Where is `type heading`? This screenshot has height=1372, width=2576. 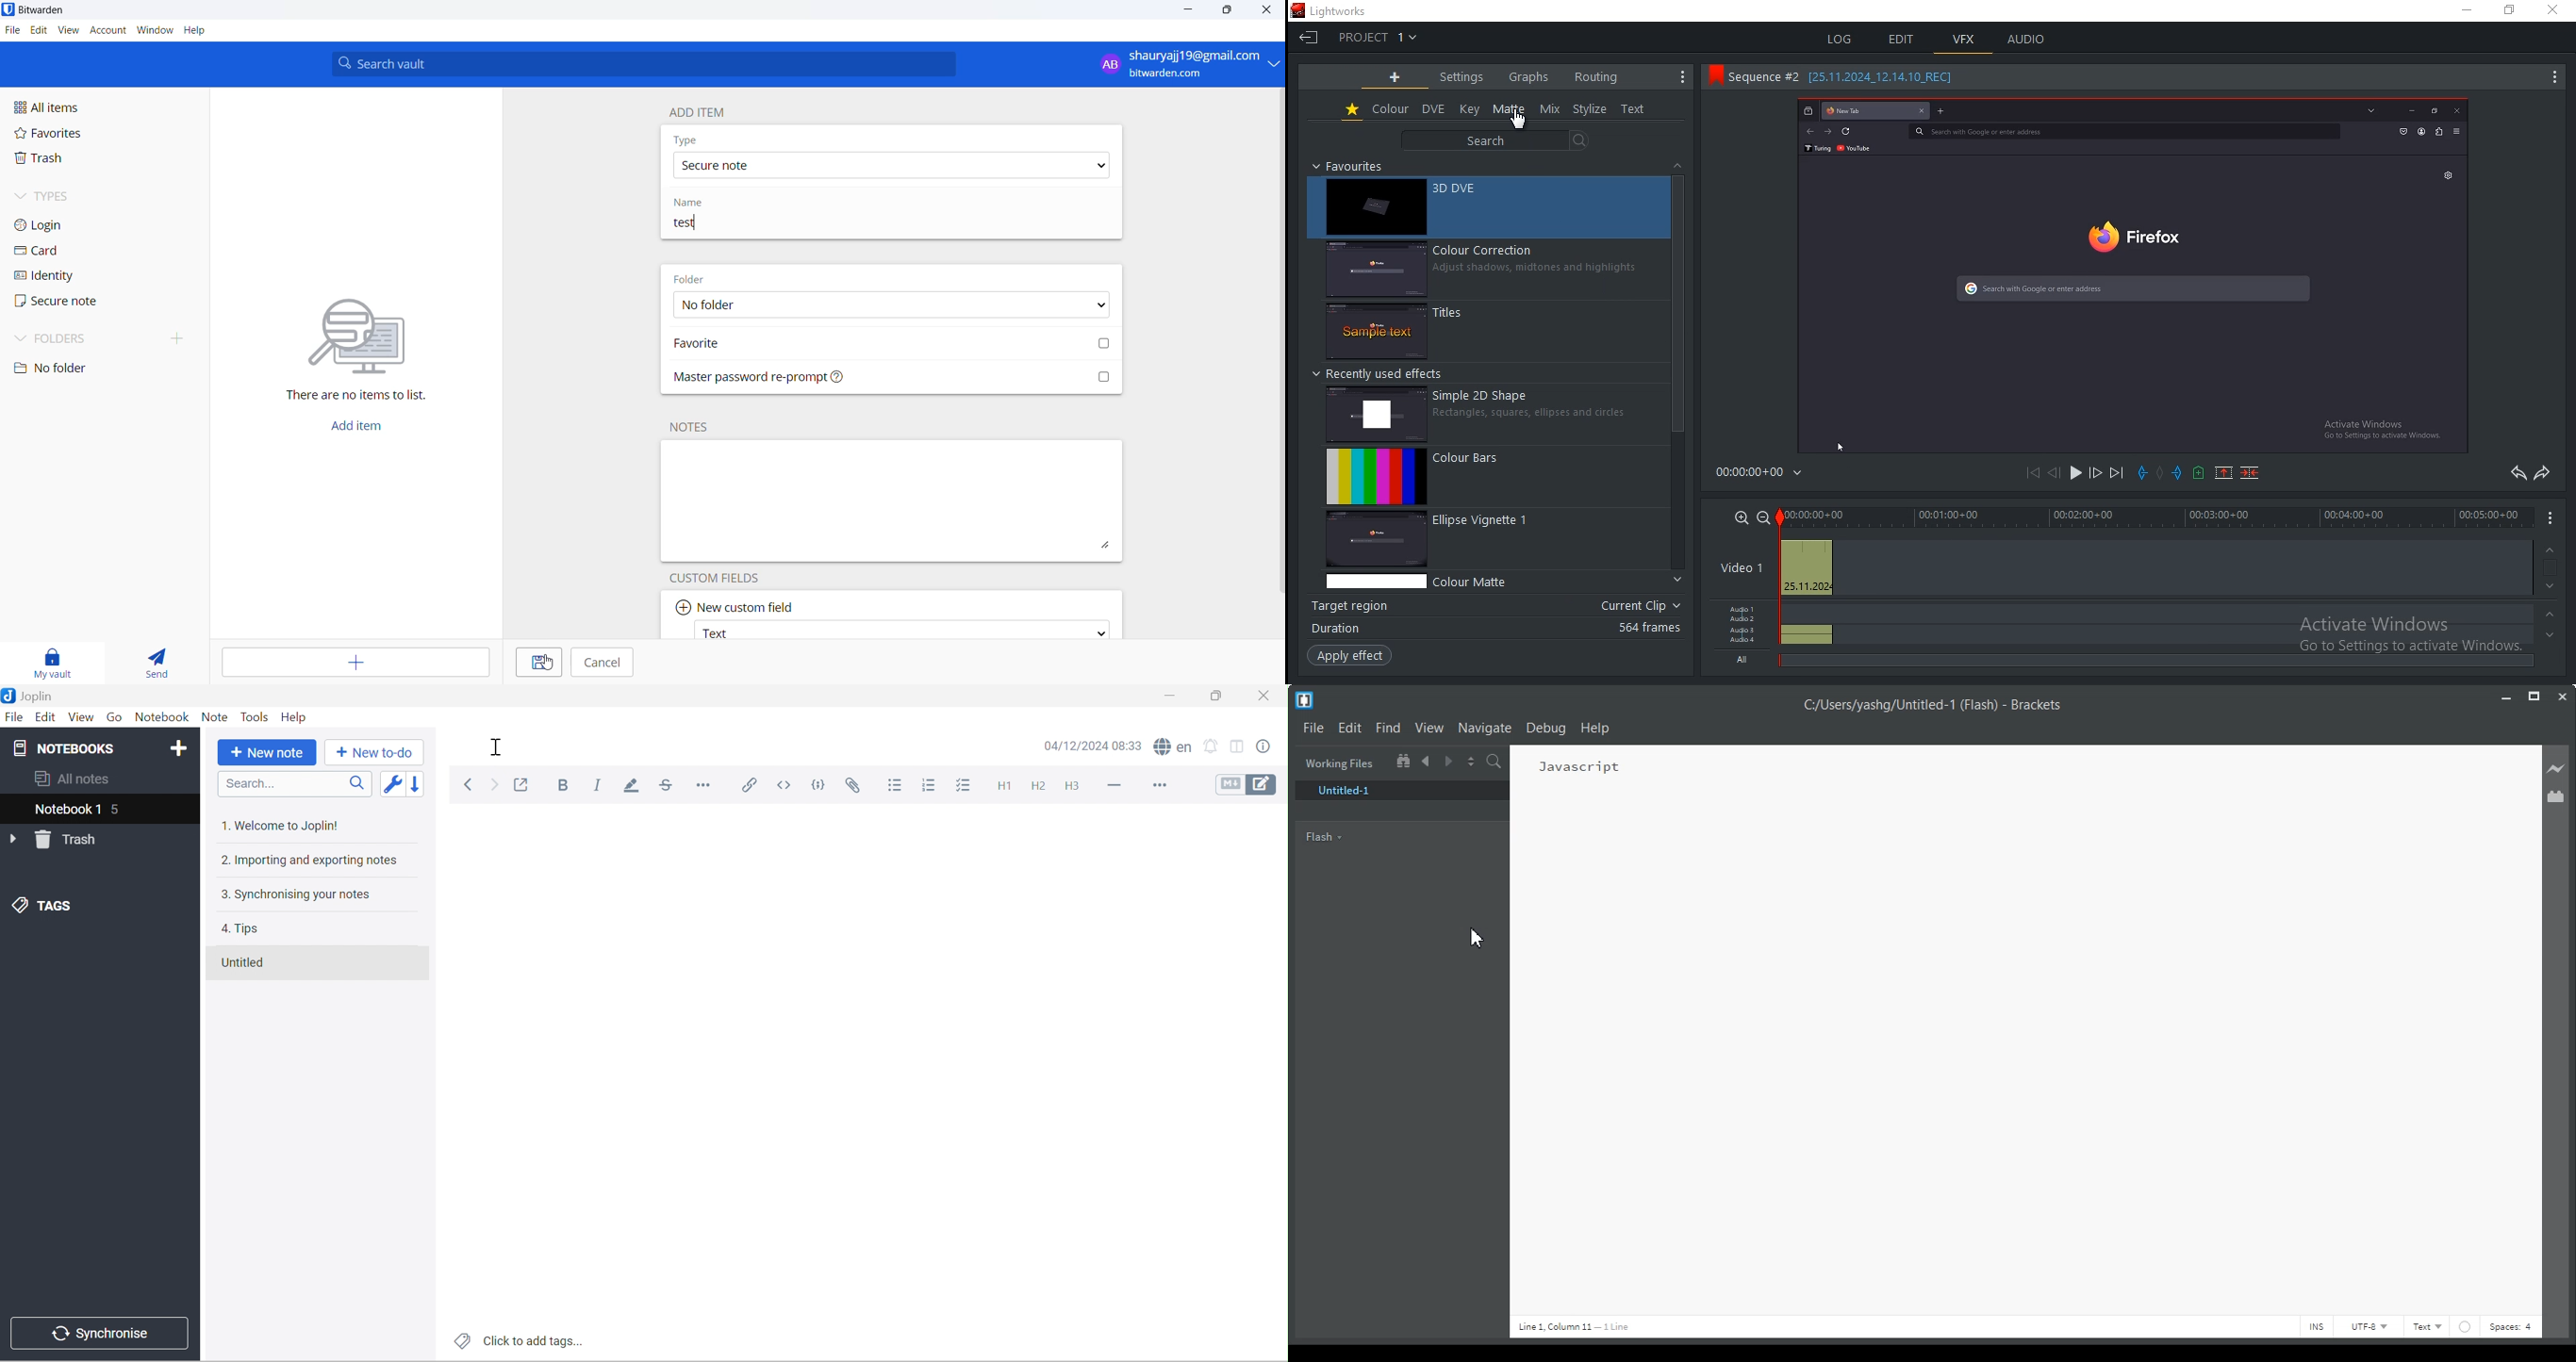
type heading is located at coordinates (687, 140).